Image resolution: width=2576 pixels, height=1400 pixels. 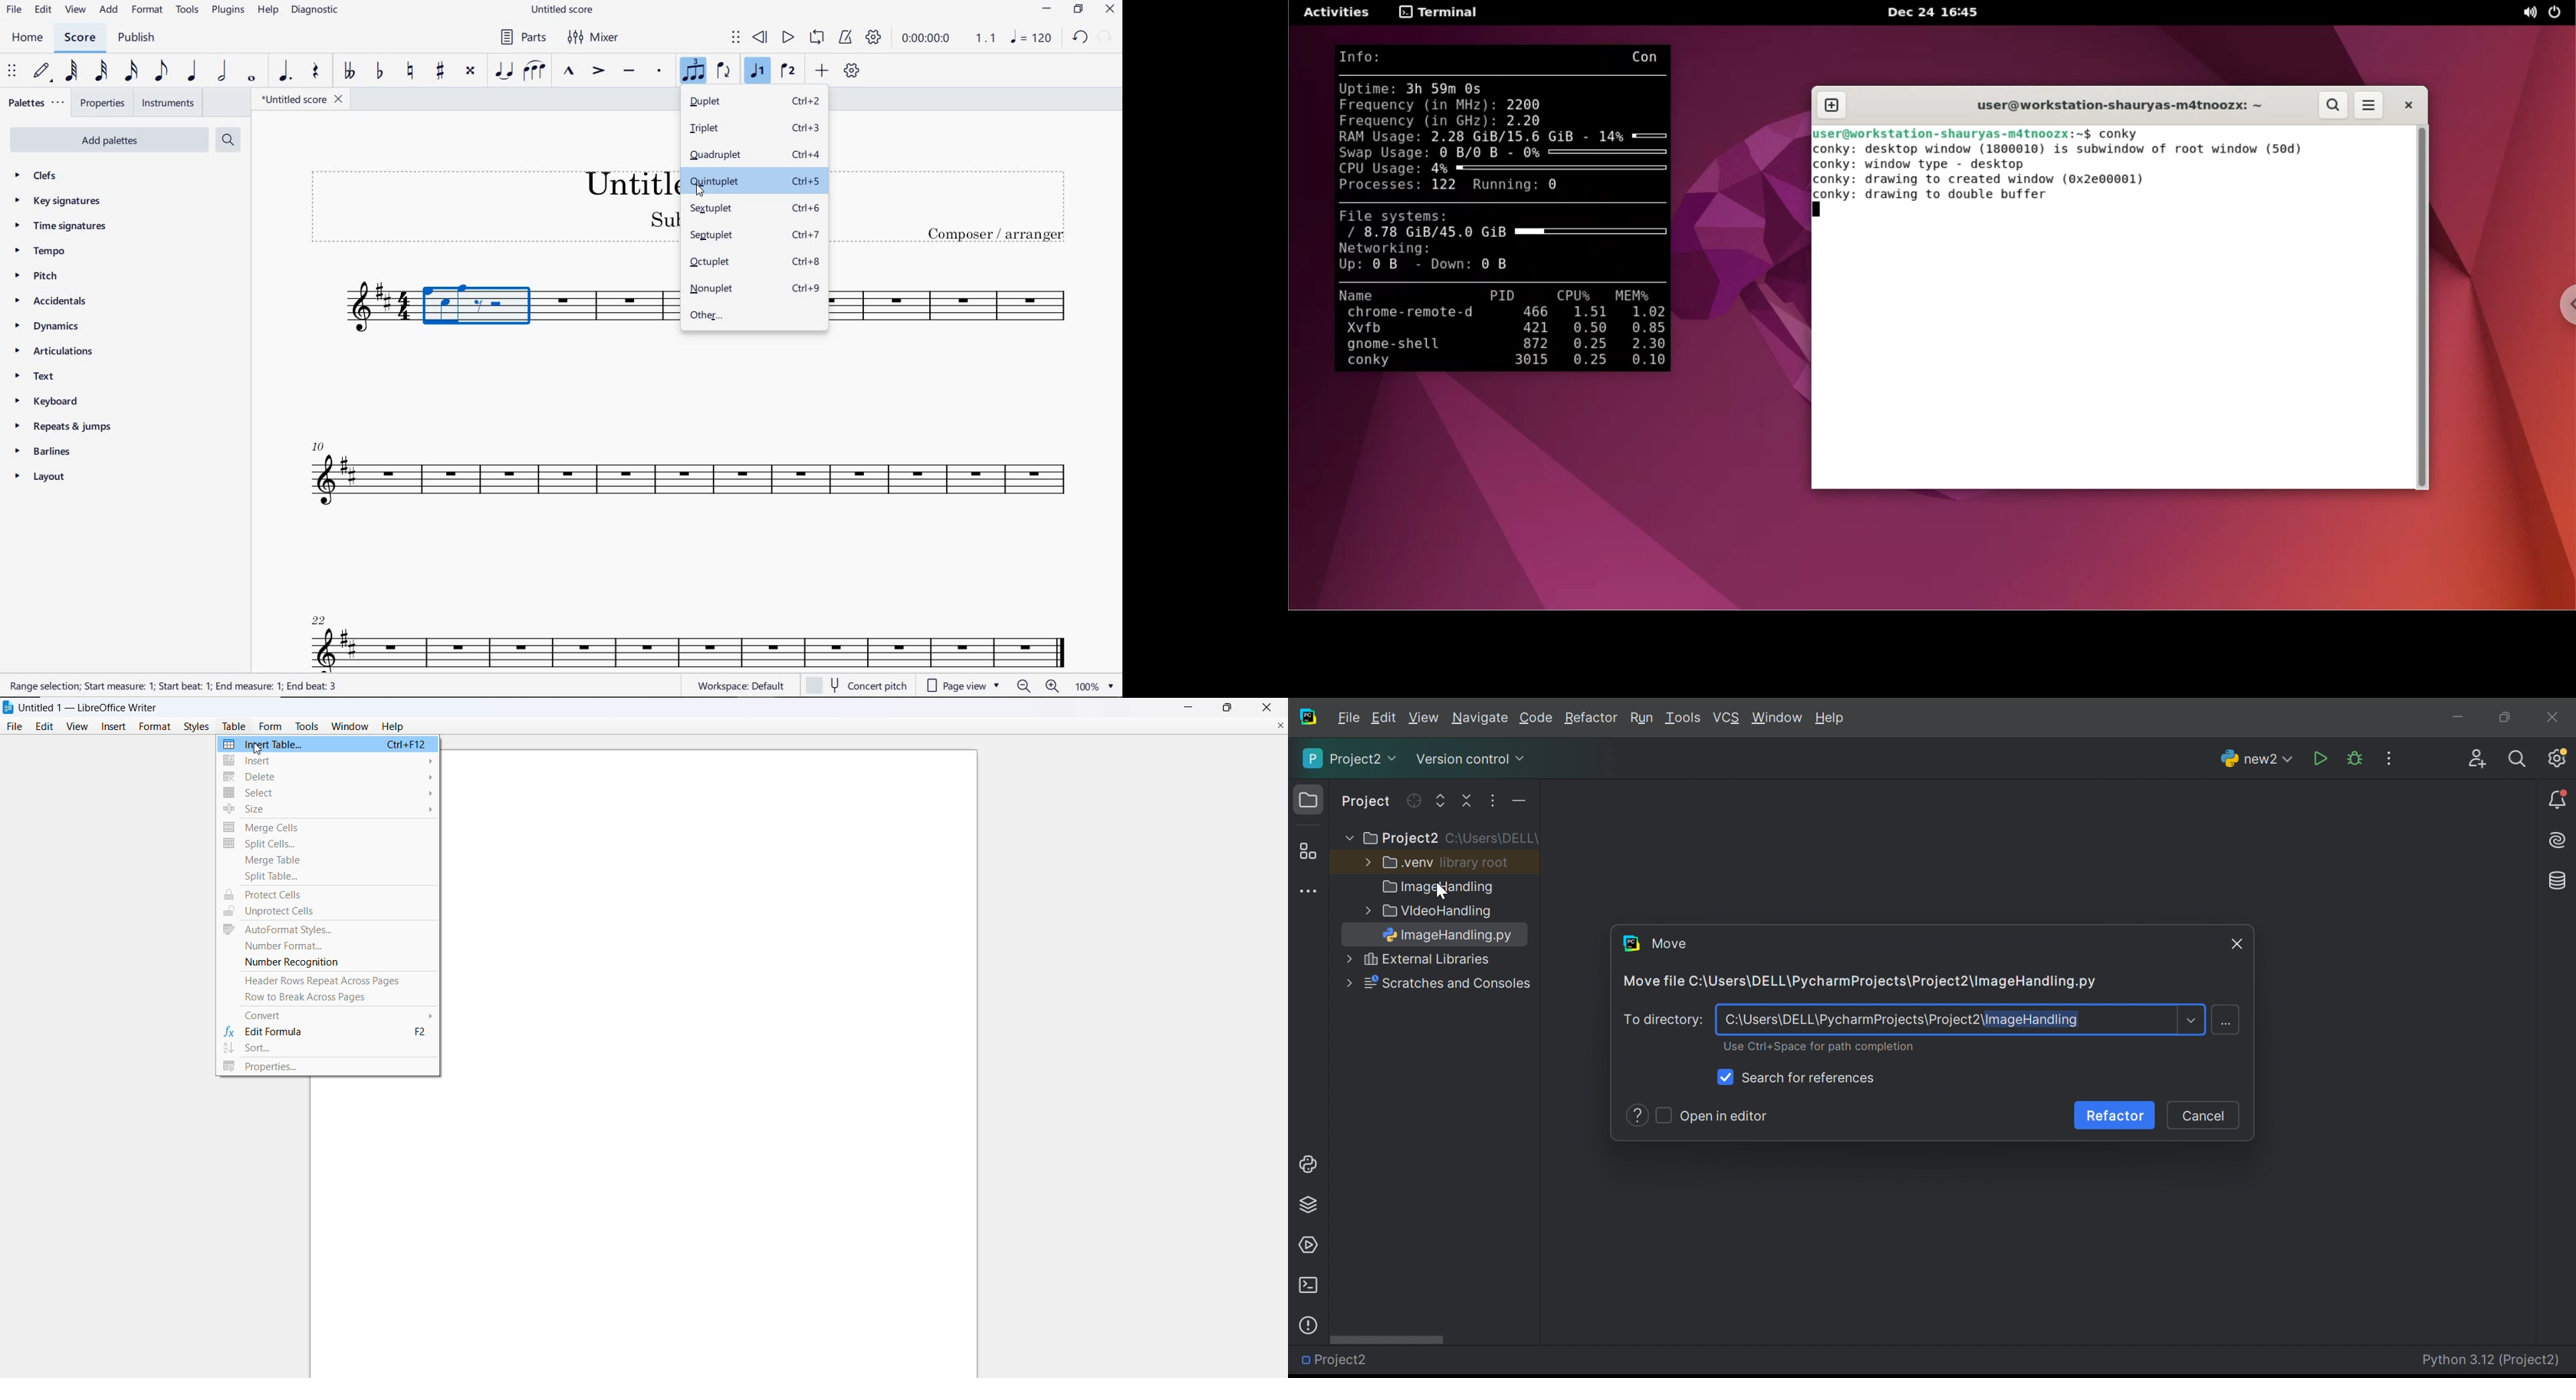 What do you see at coordinates (754, 210) in the screenshot?
I see `sextuplet` at bounding box center [754, 210].